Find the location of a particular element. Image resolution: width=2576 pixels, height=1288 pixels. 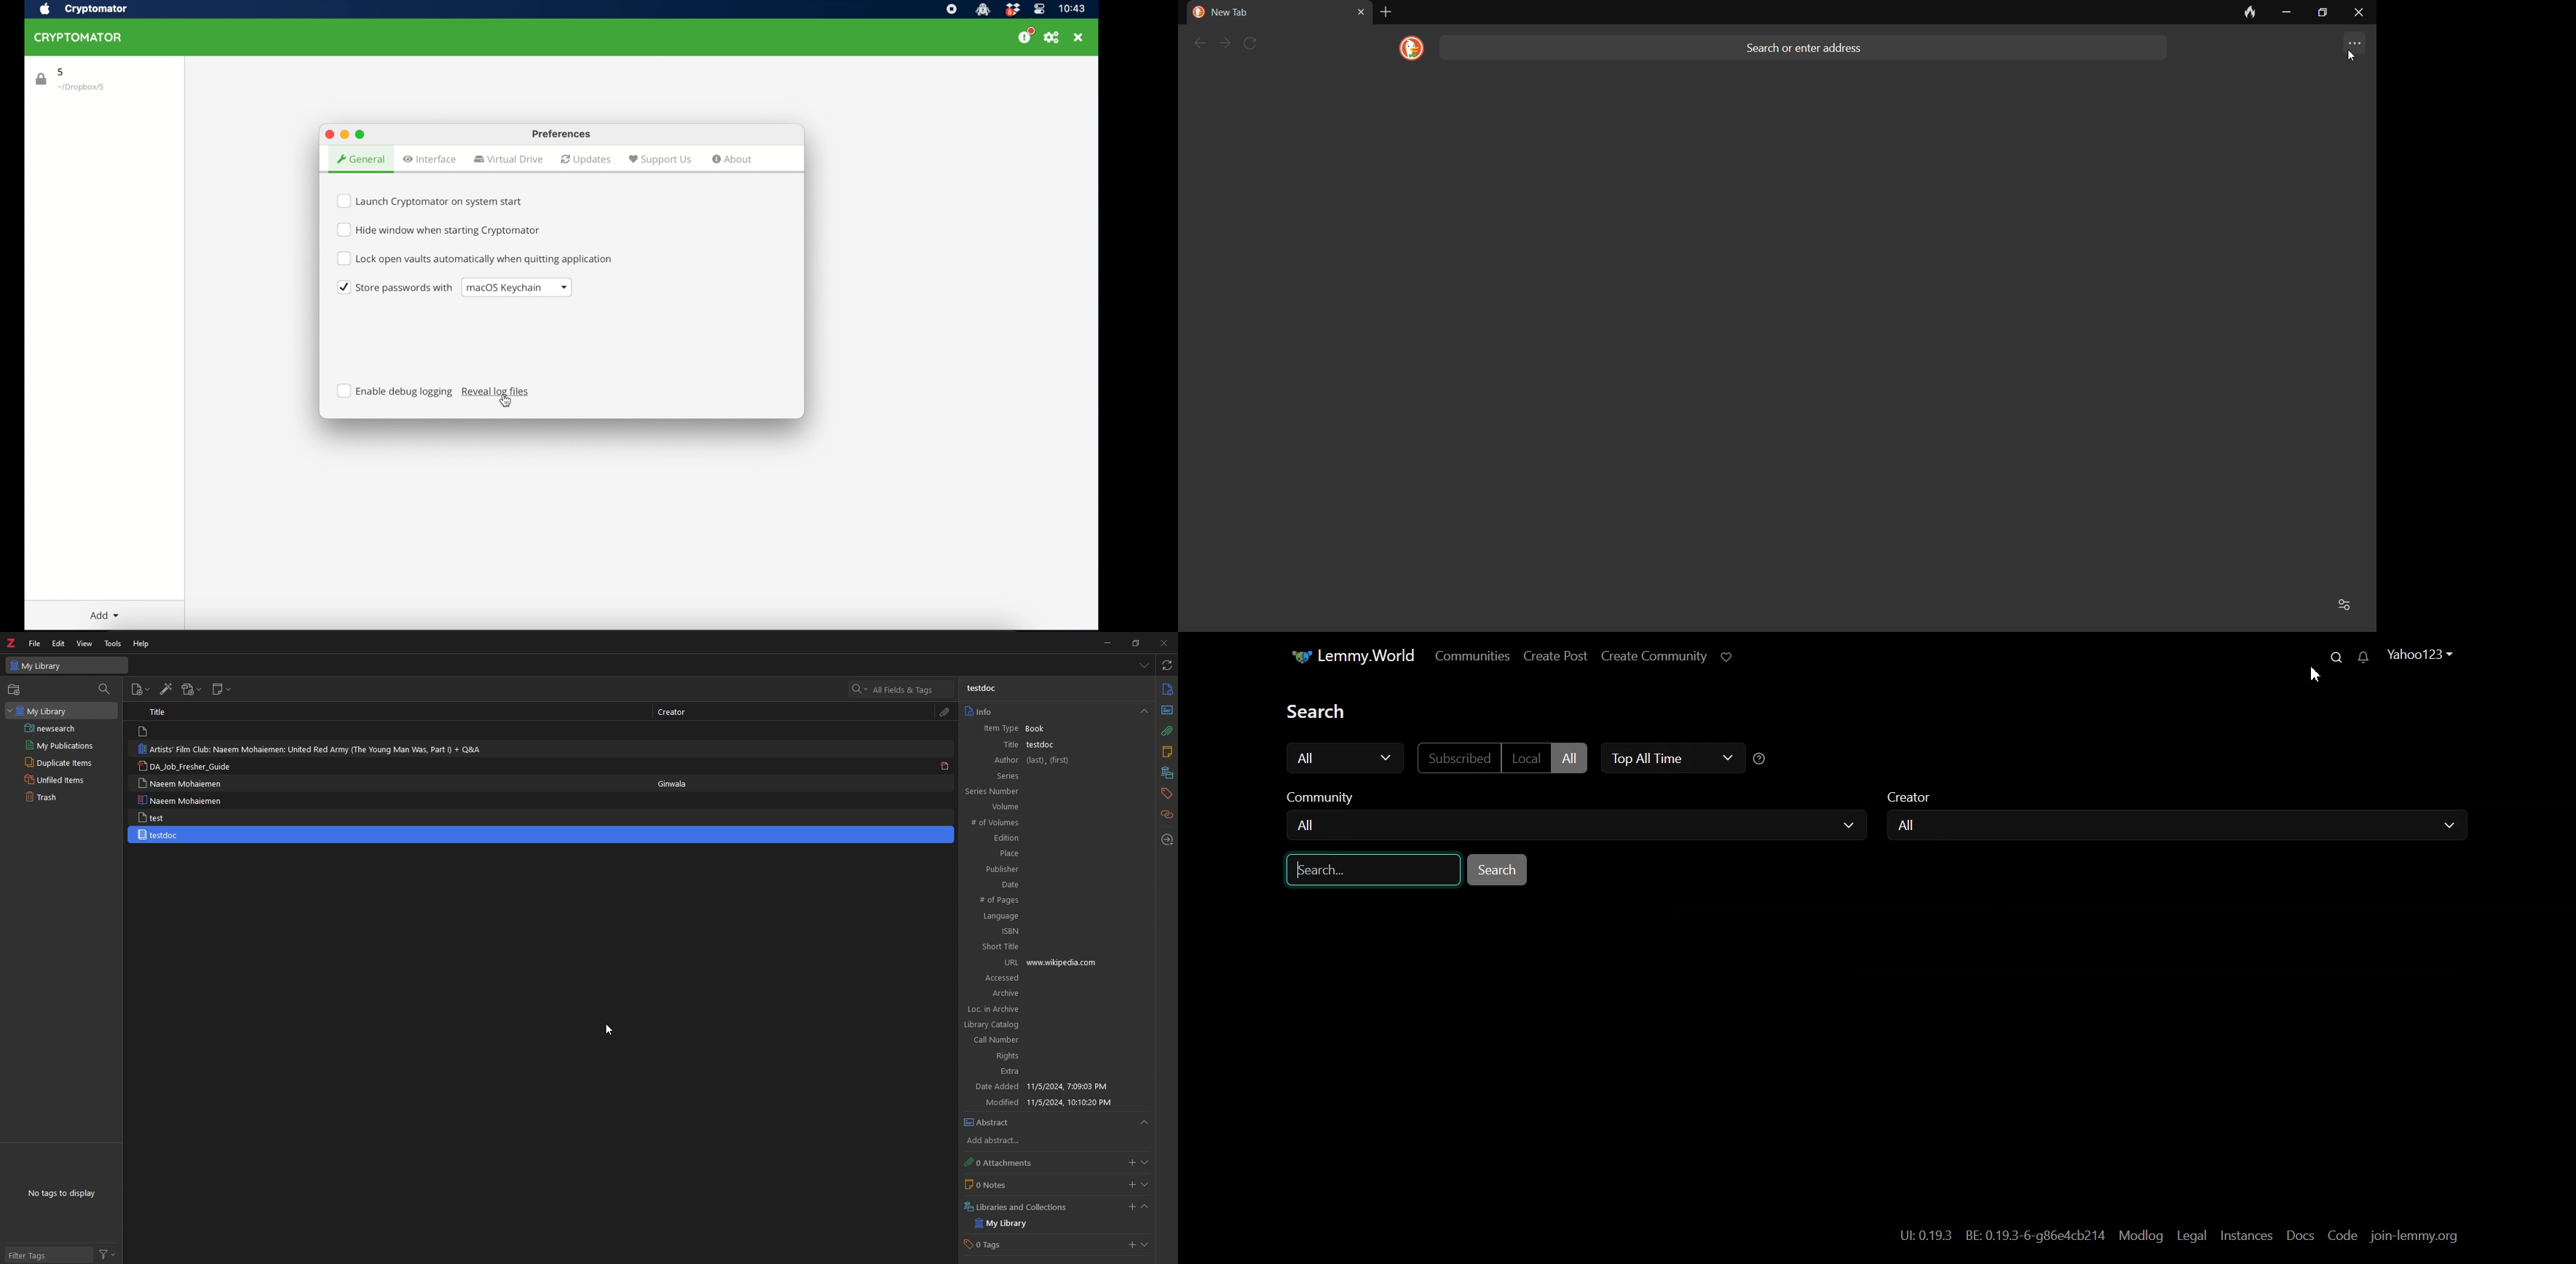

enable debug loafing checkbox is located at coordinates (395, 391).